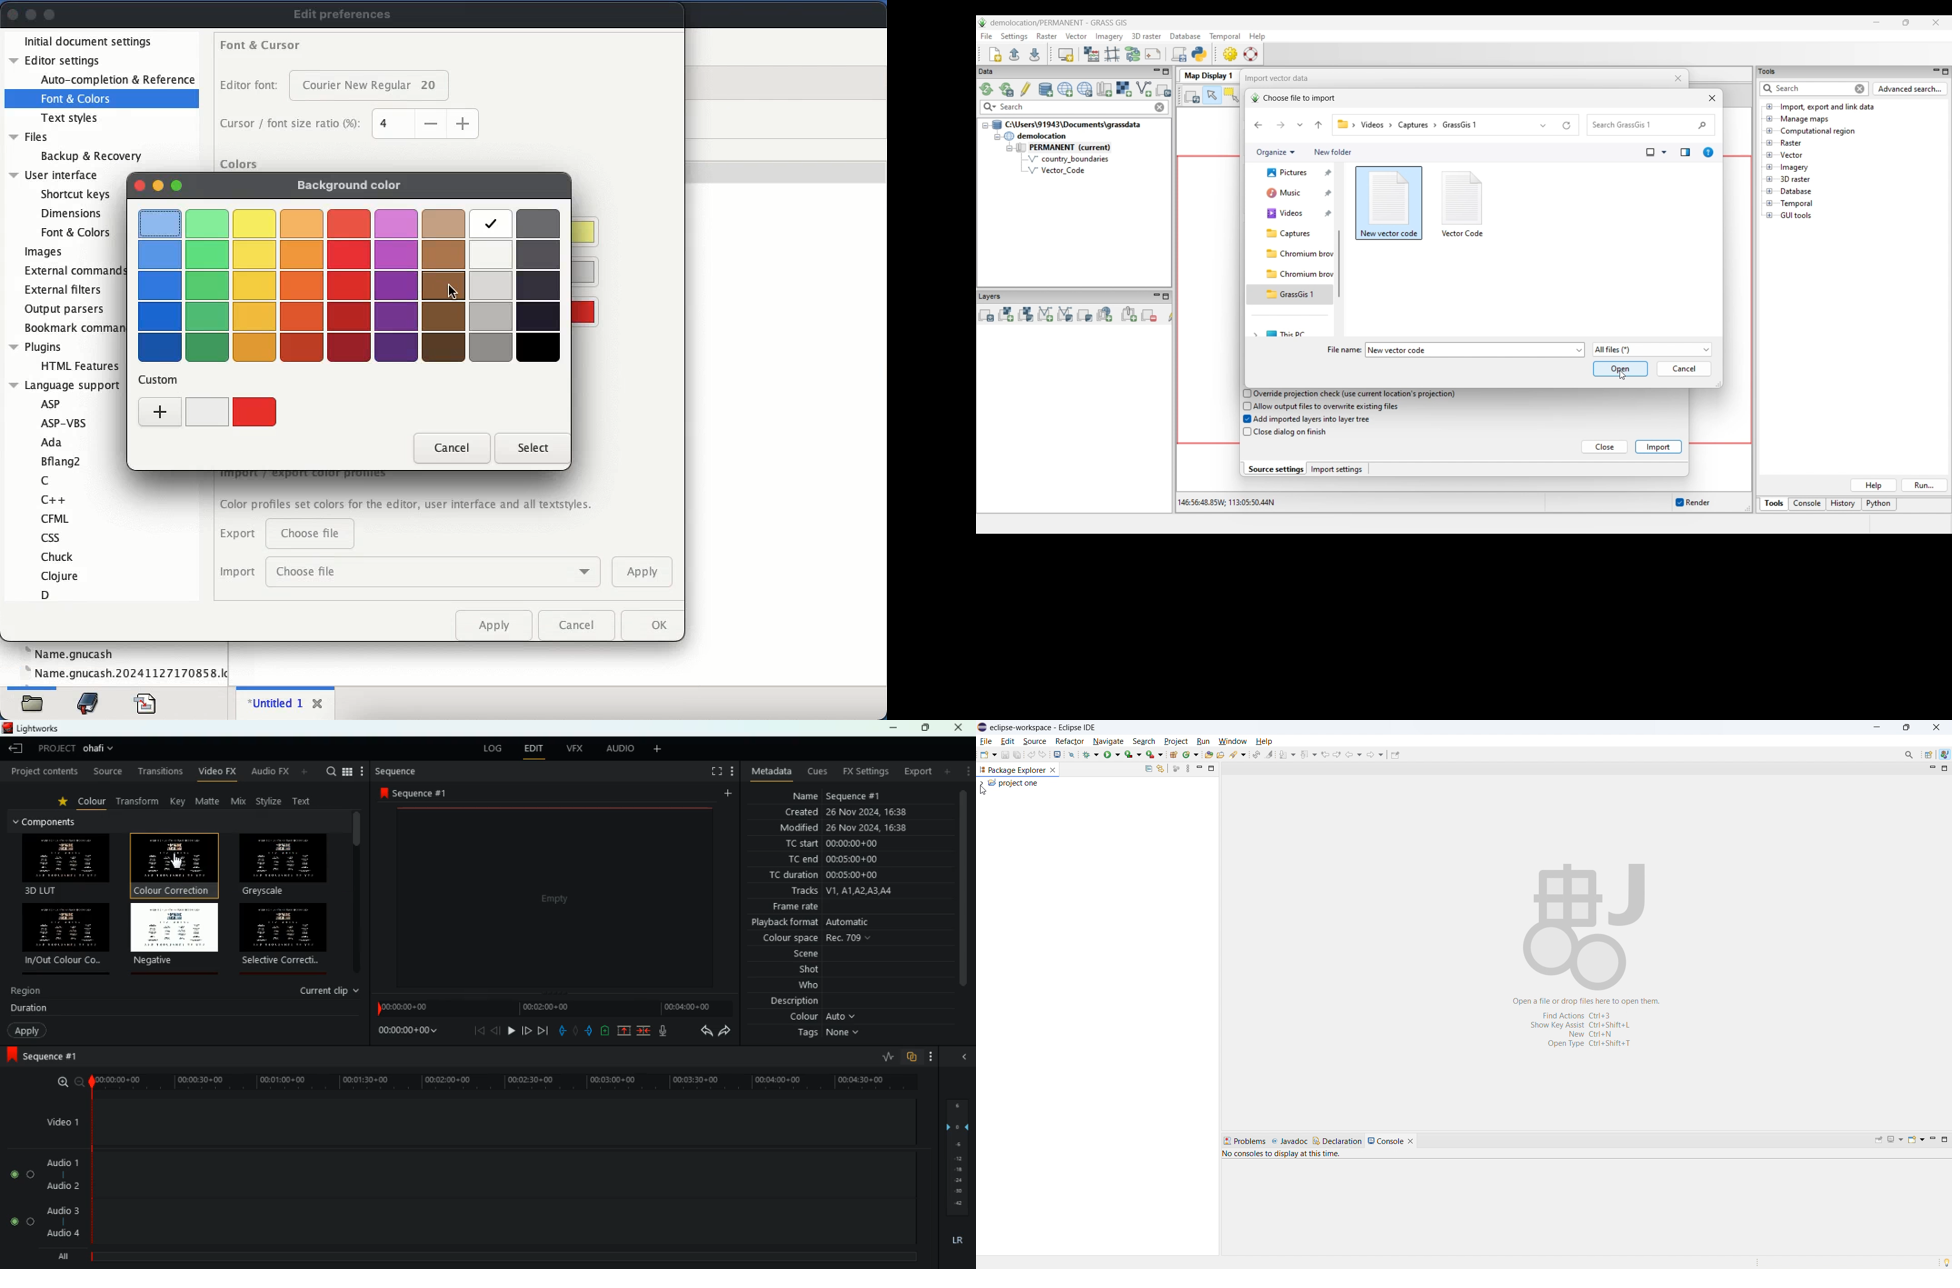 Image resolution: width=1960 pixels, height=1288 pixels. I want to click on css, so click(52, 537).